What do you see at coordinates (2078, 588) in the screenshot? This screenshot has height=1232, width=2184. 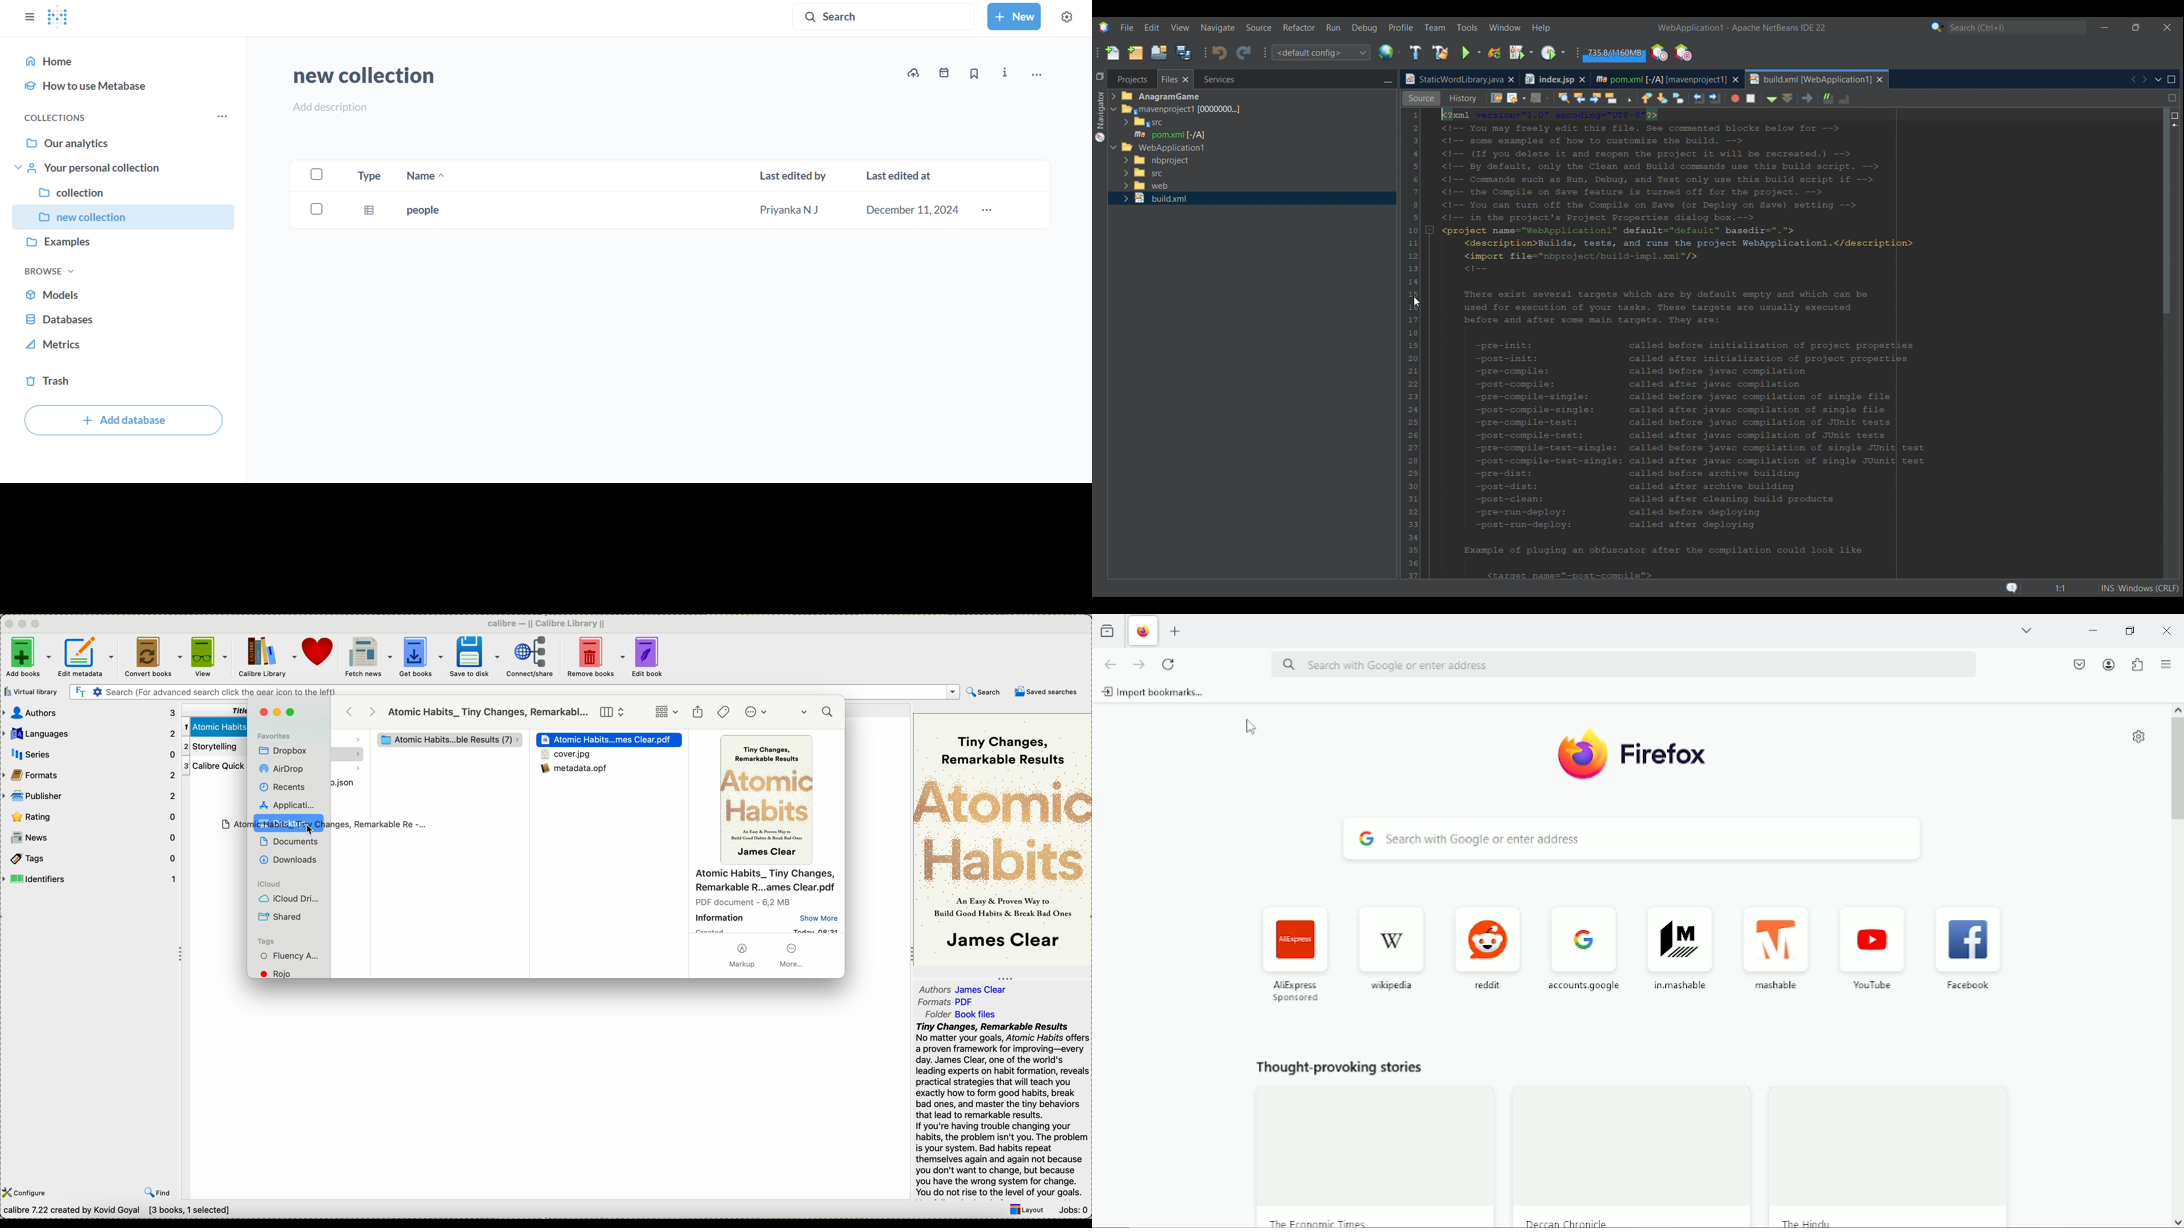 I see `Status bar details changed` at bounding box center [2078, 588].